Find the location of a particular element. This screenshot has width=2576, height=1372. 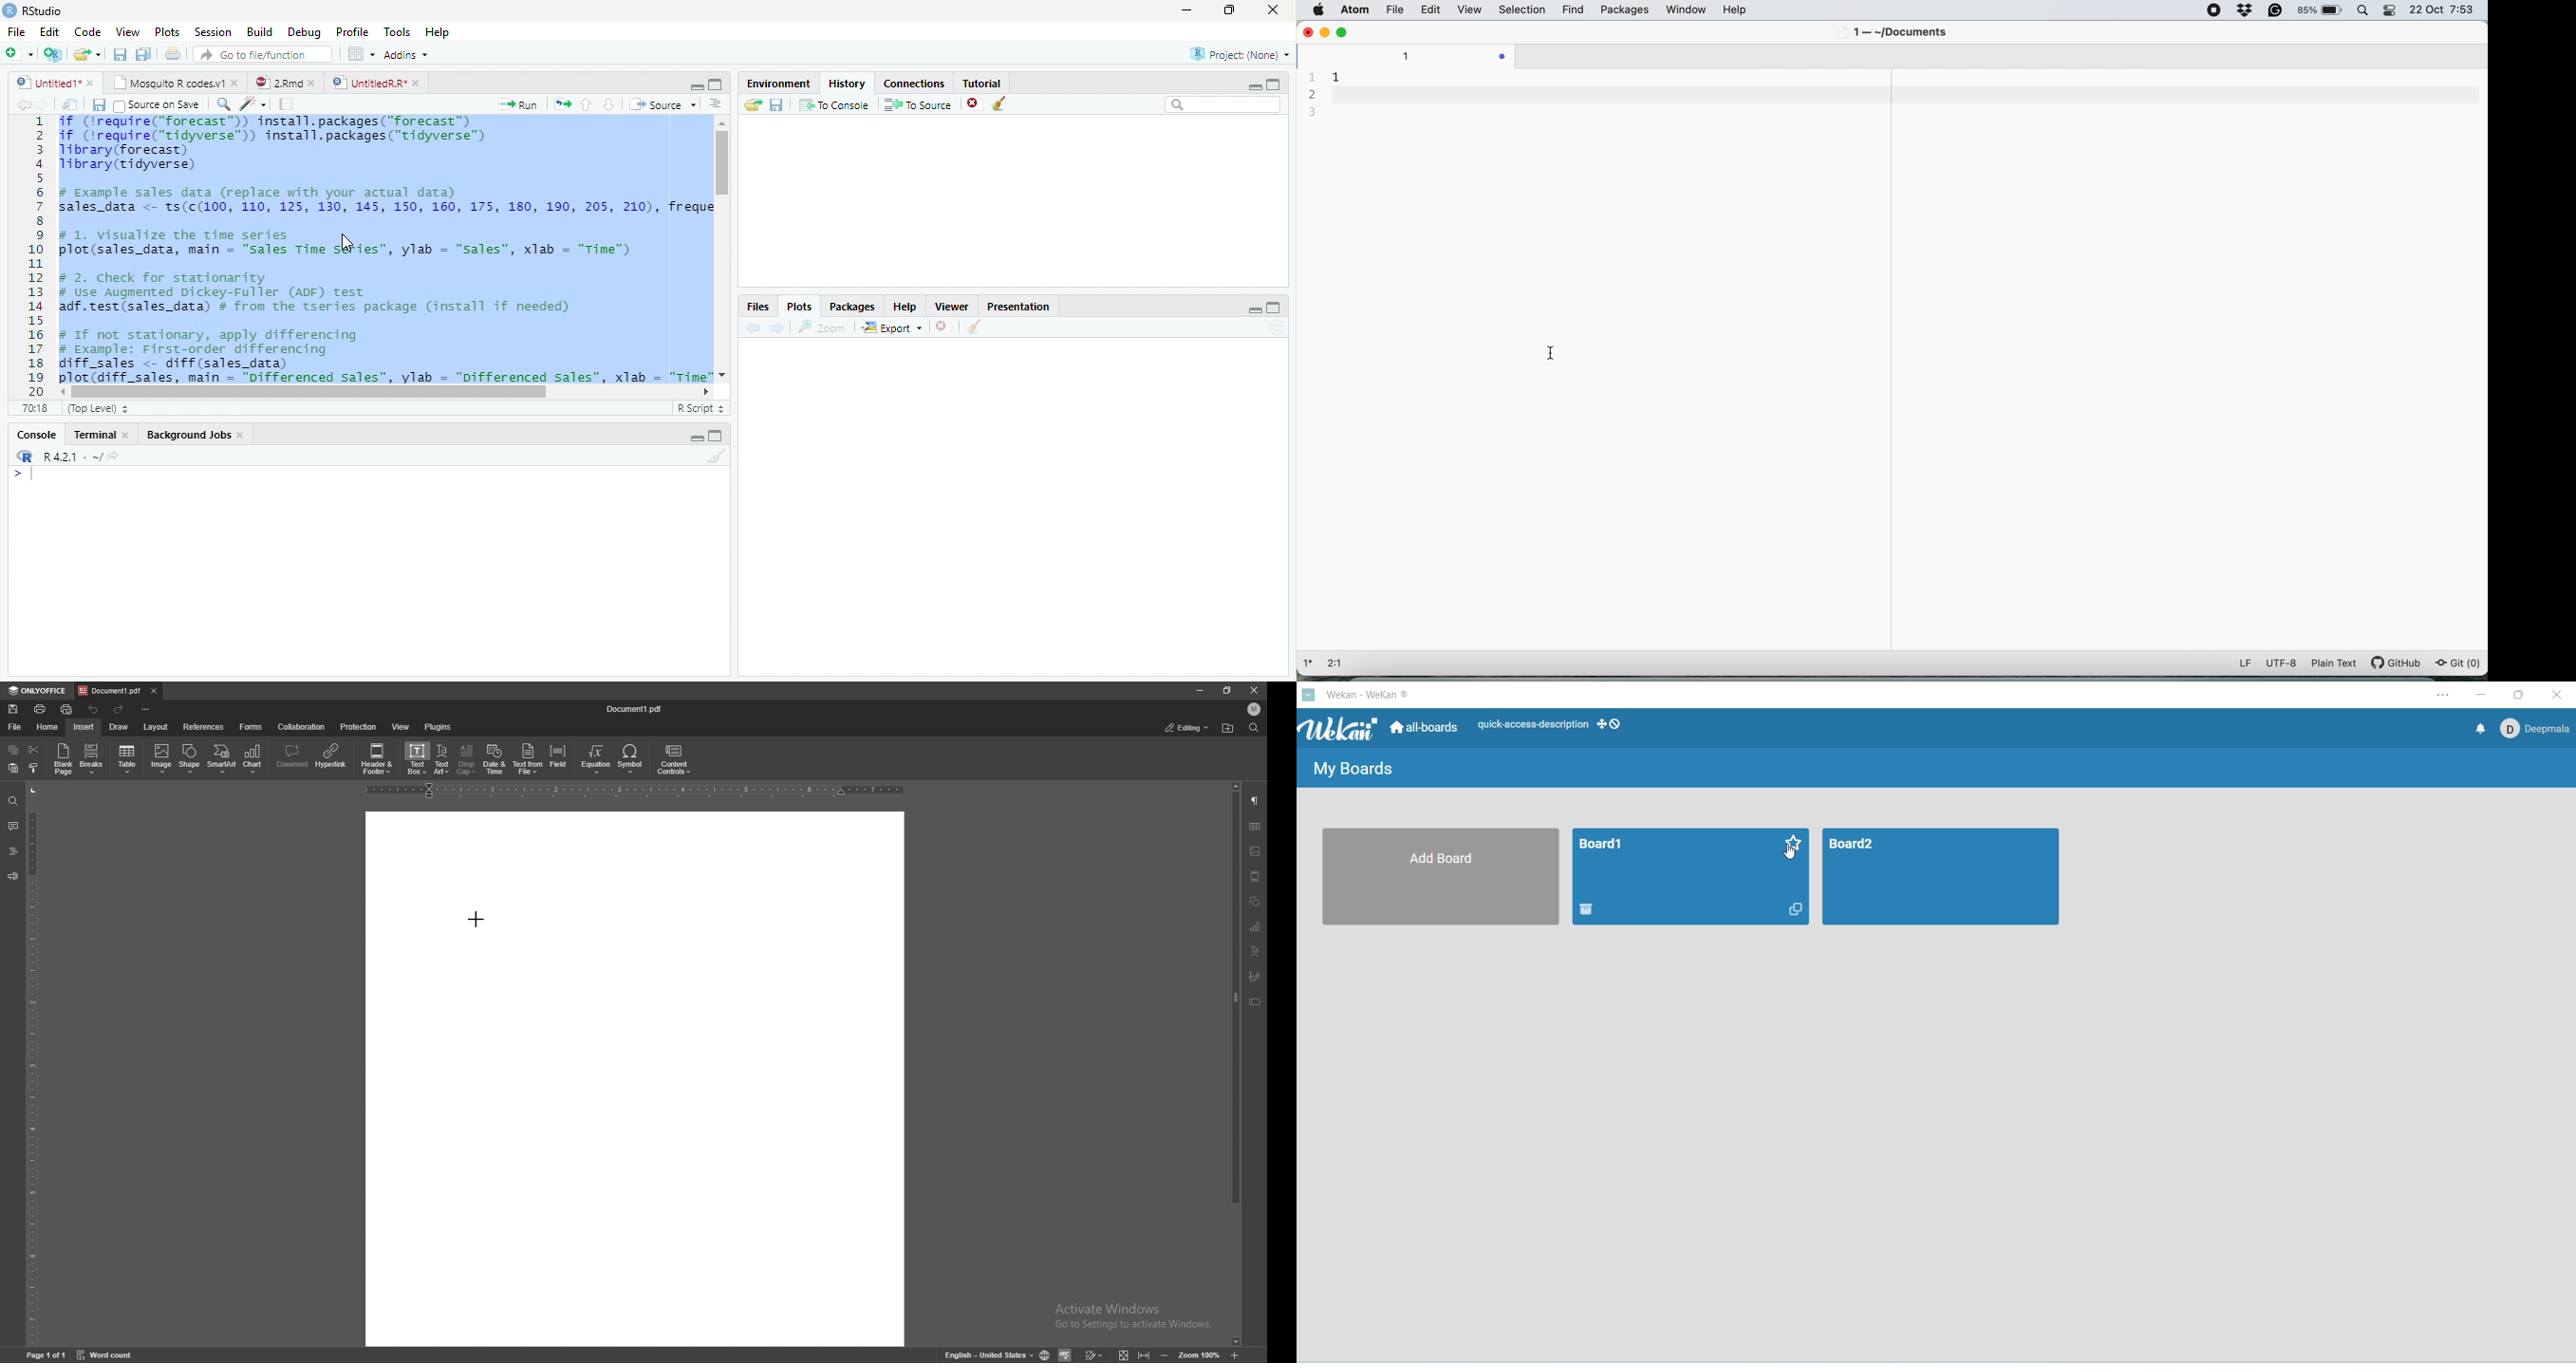

Console is located at coordinates (38, 434).